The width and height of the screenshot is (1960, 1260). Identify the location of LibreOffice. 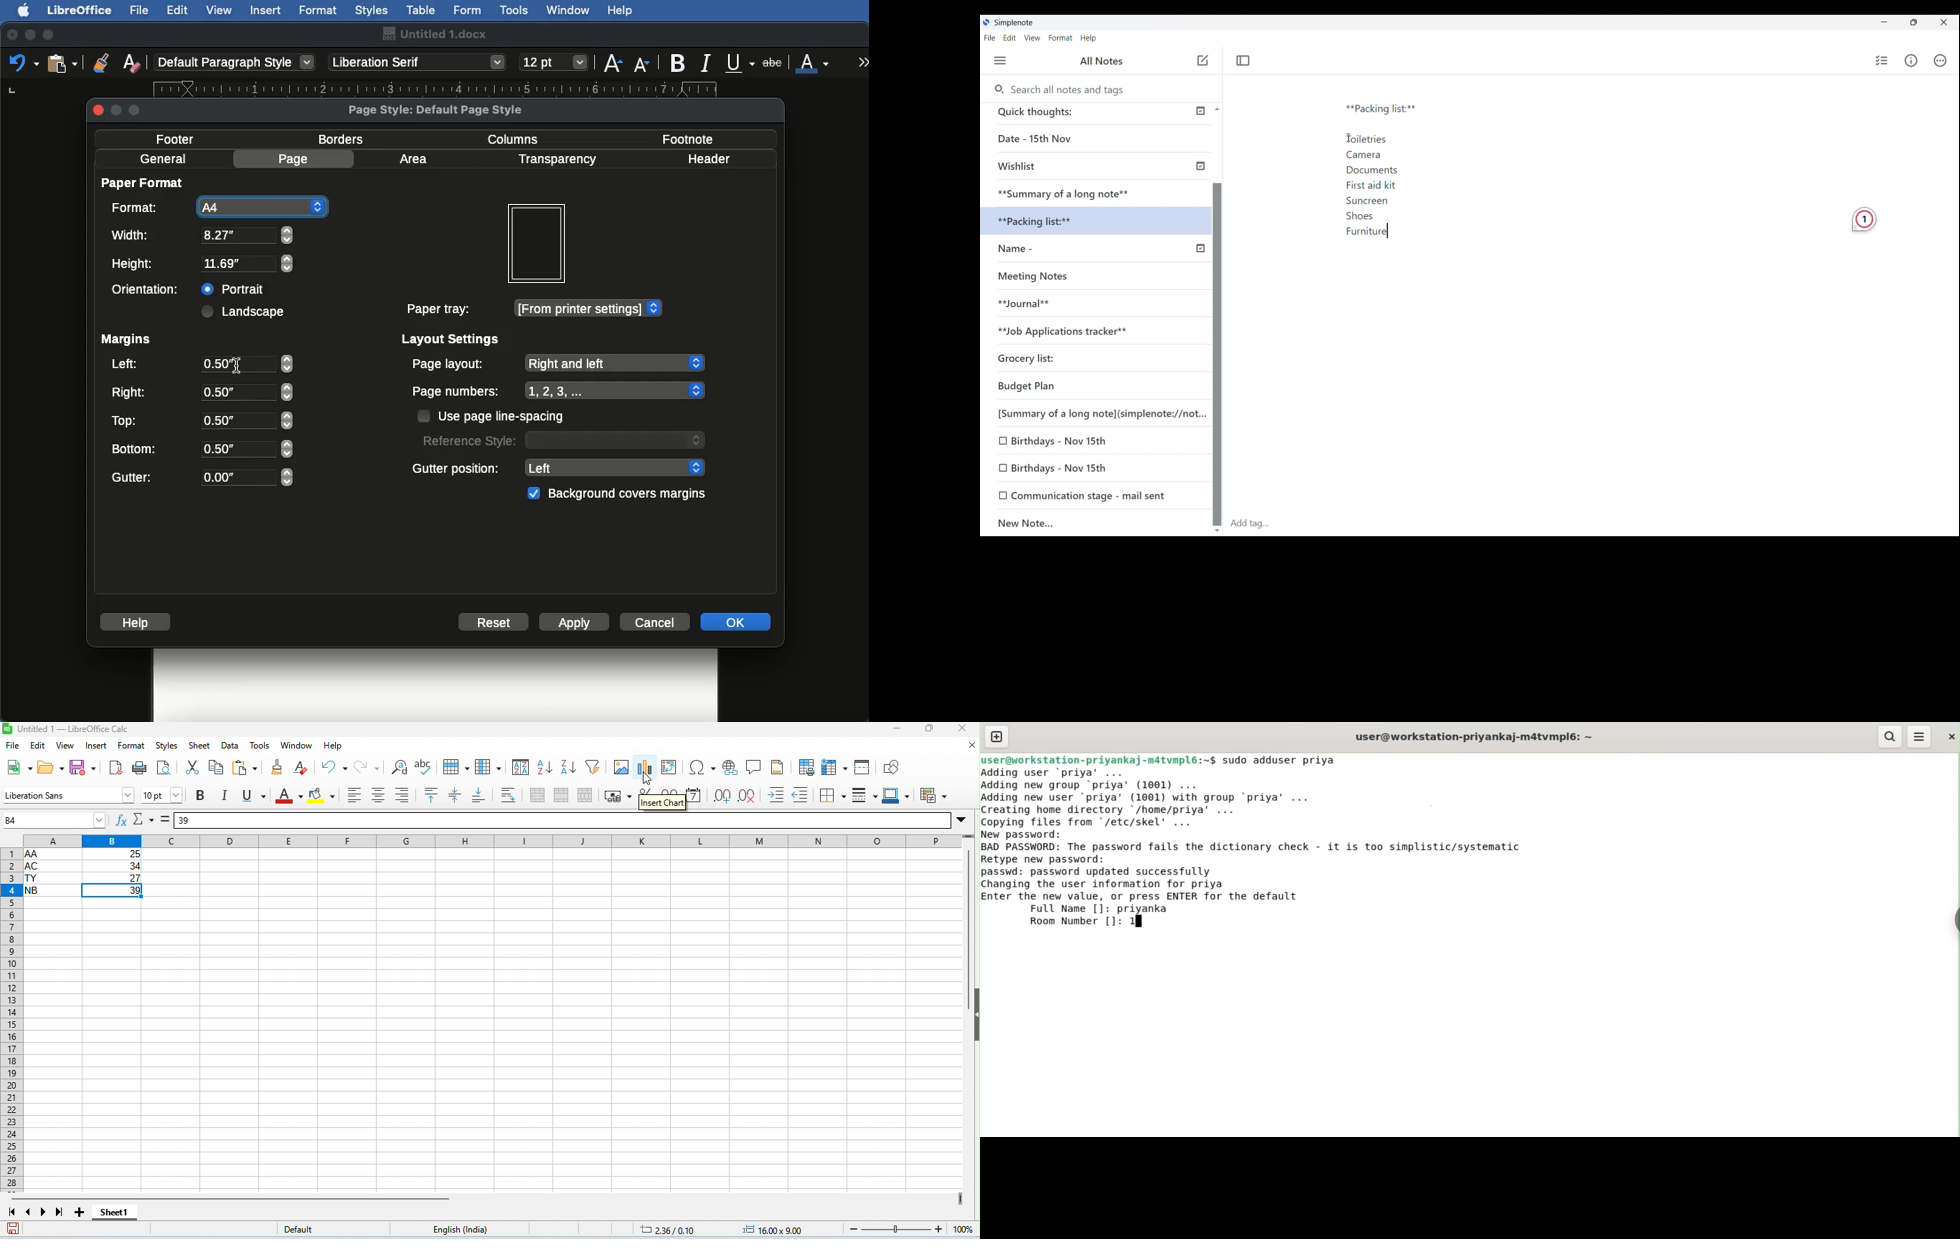
(79, 10).